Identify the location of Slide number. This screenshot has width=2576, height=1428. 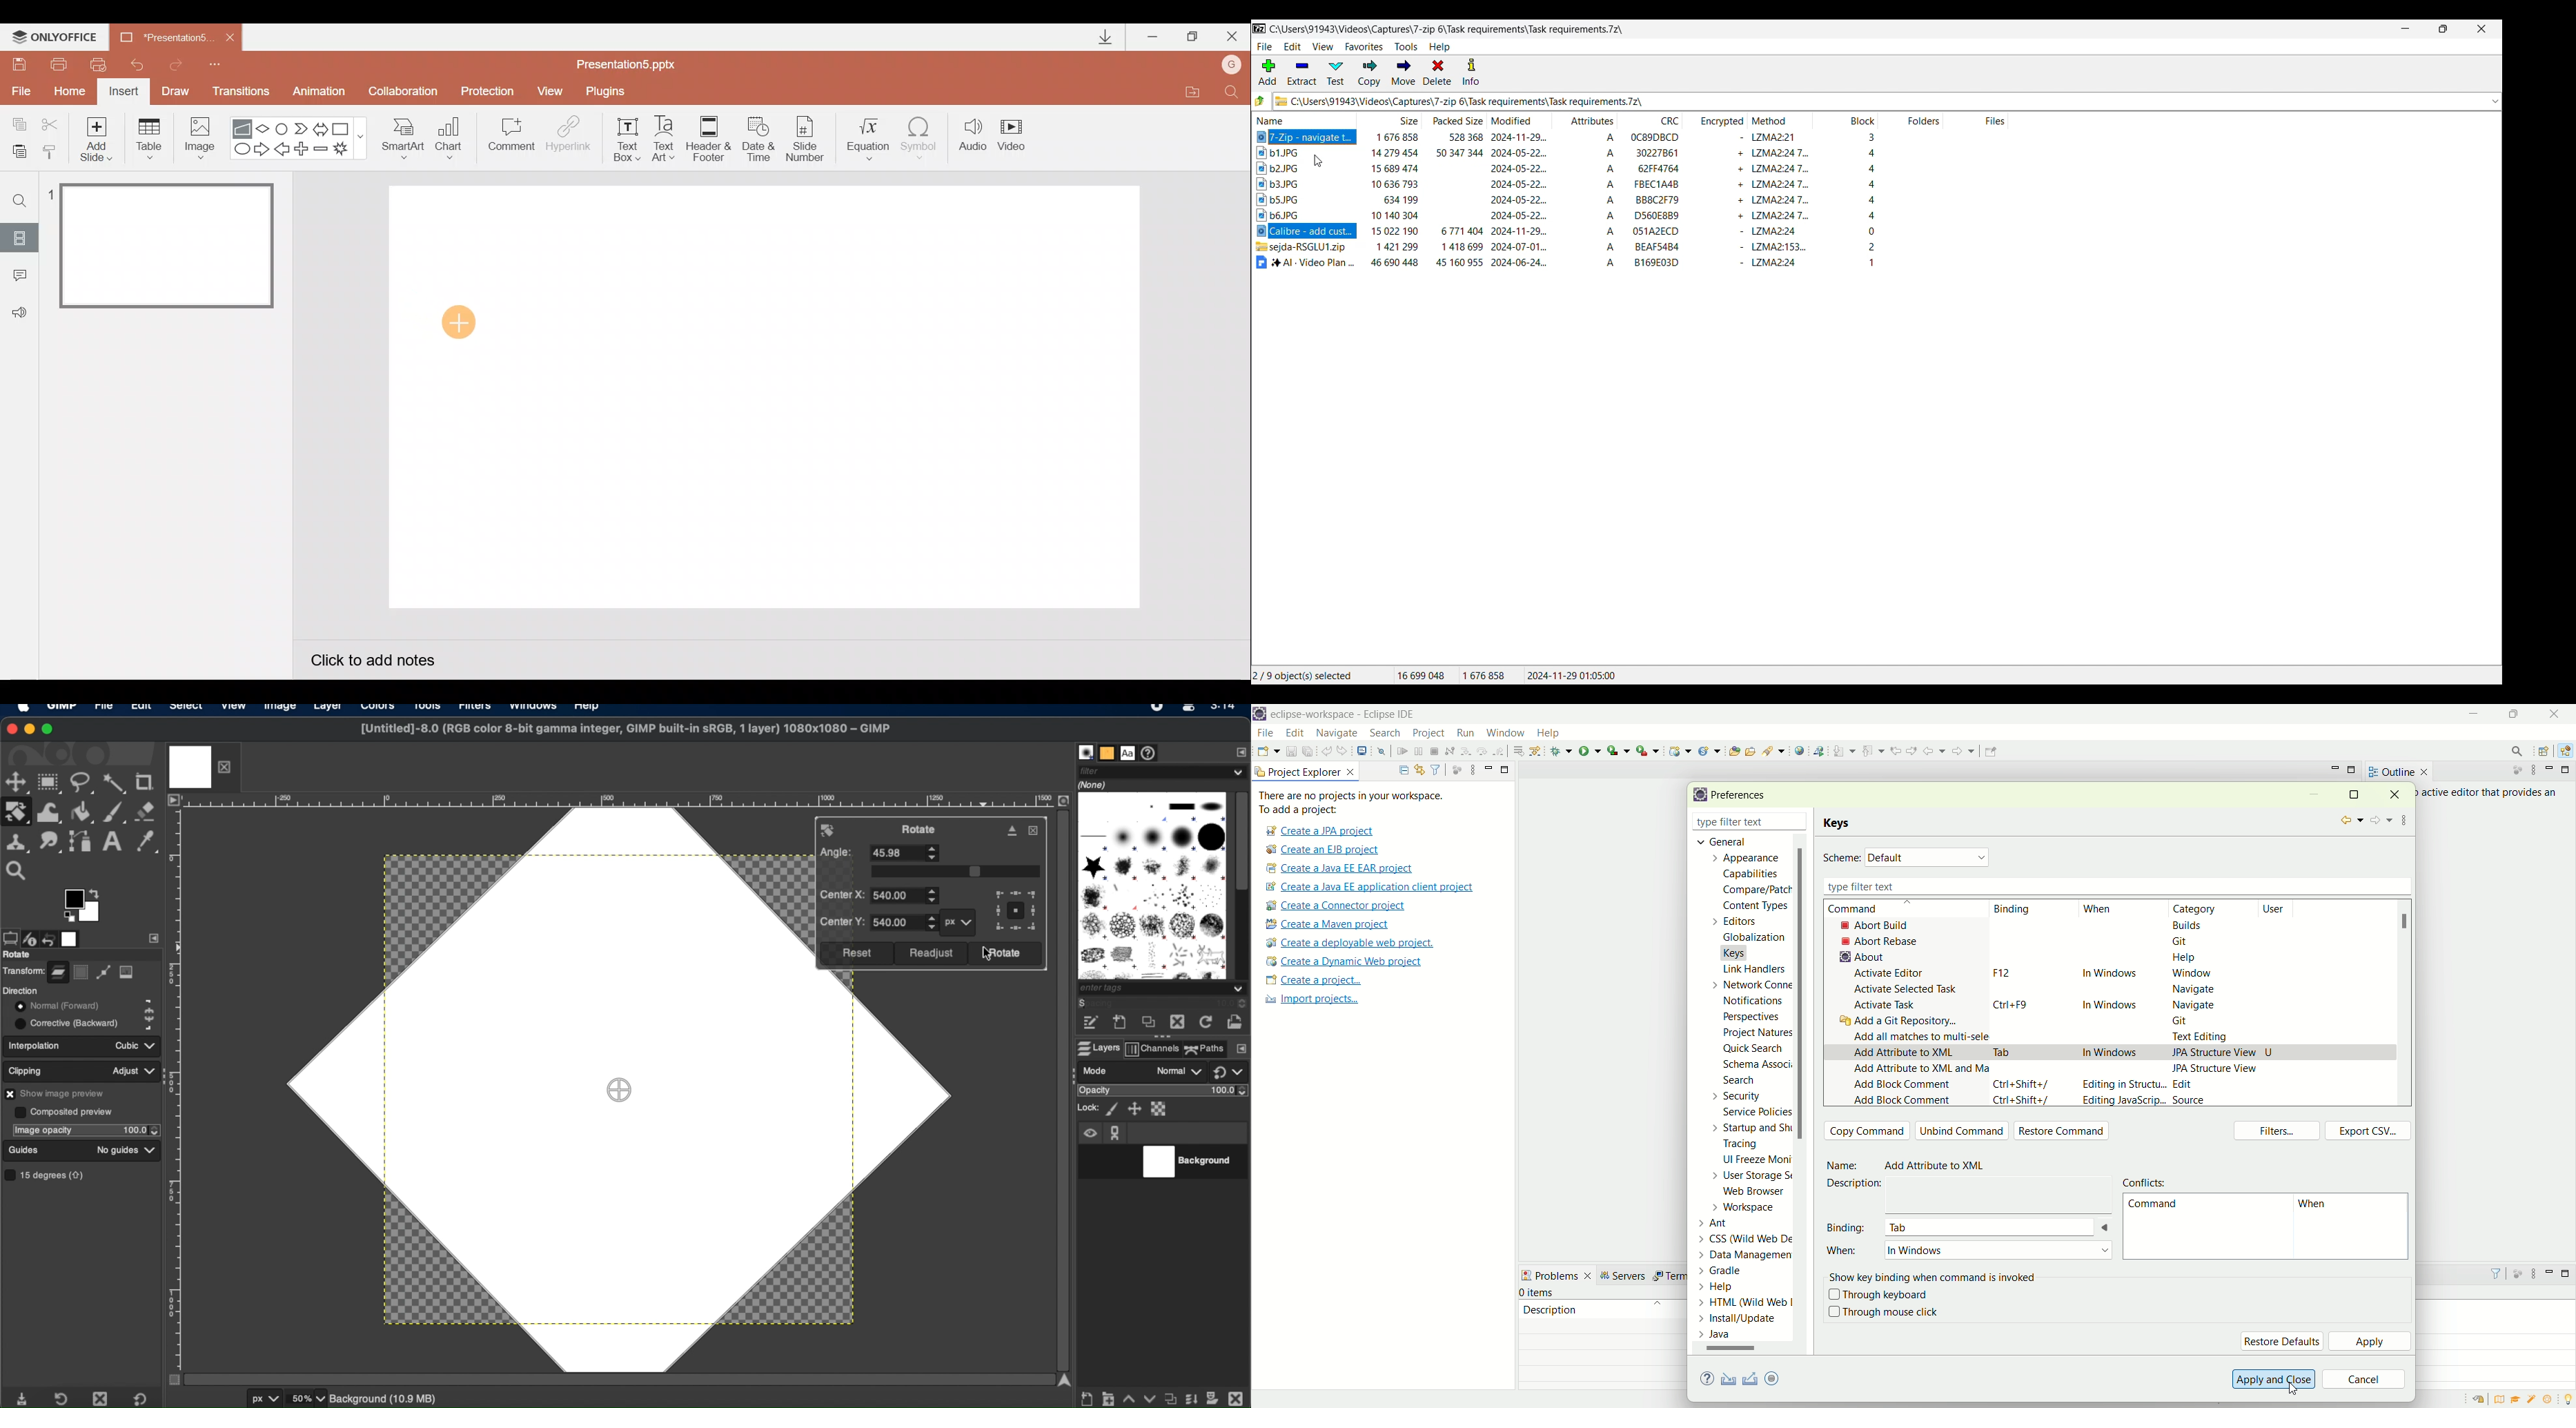
(809, 139).